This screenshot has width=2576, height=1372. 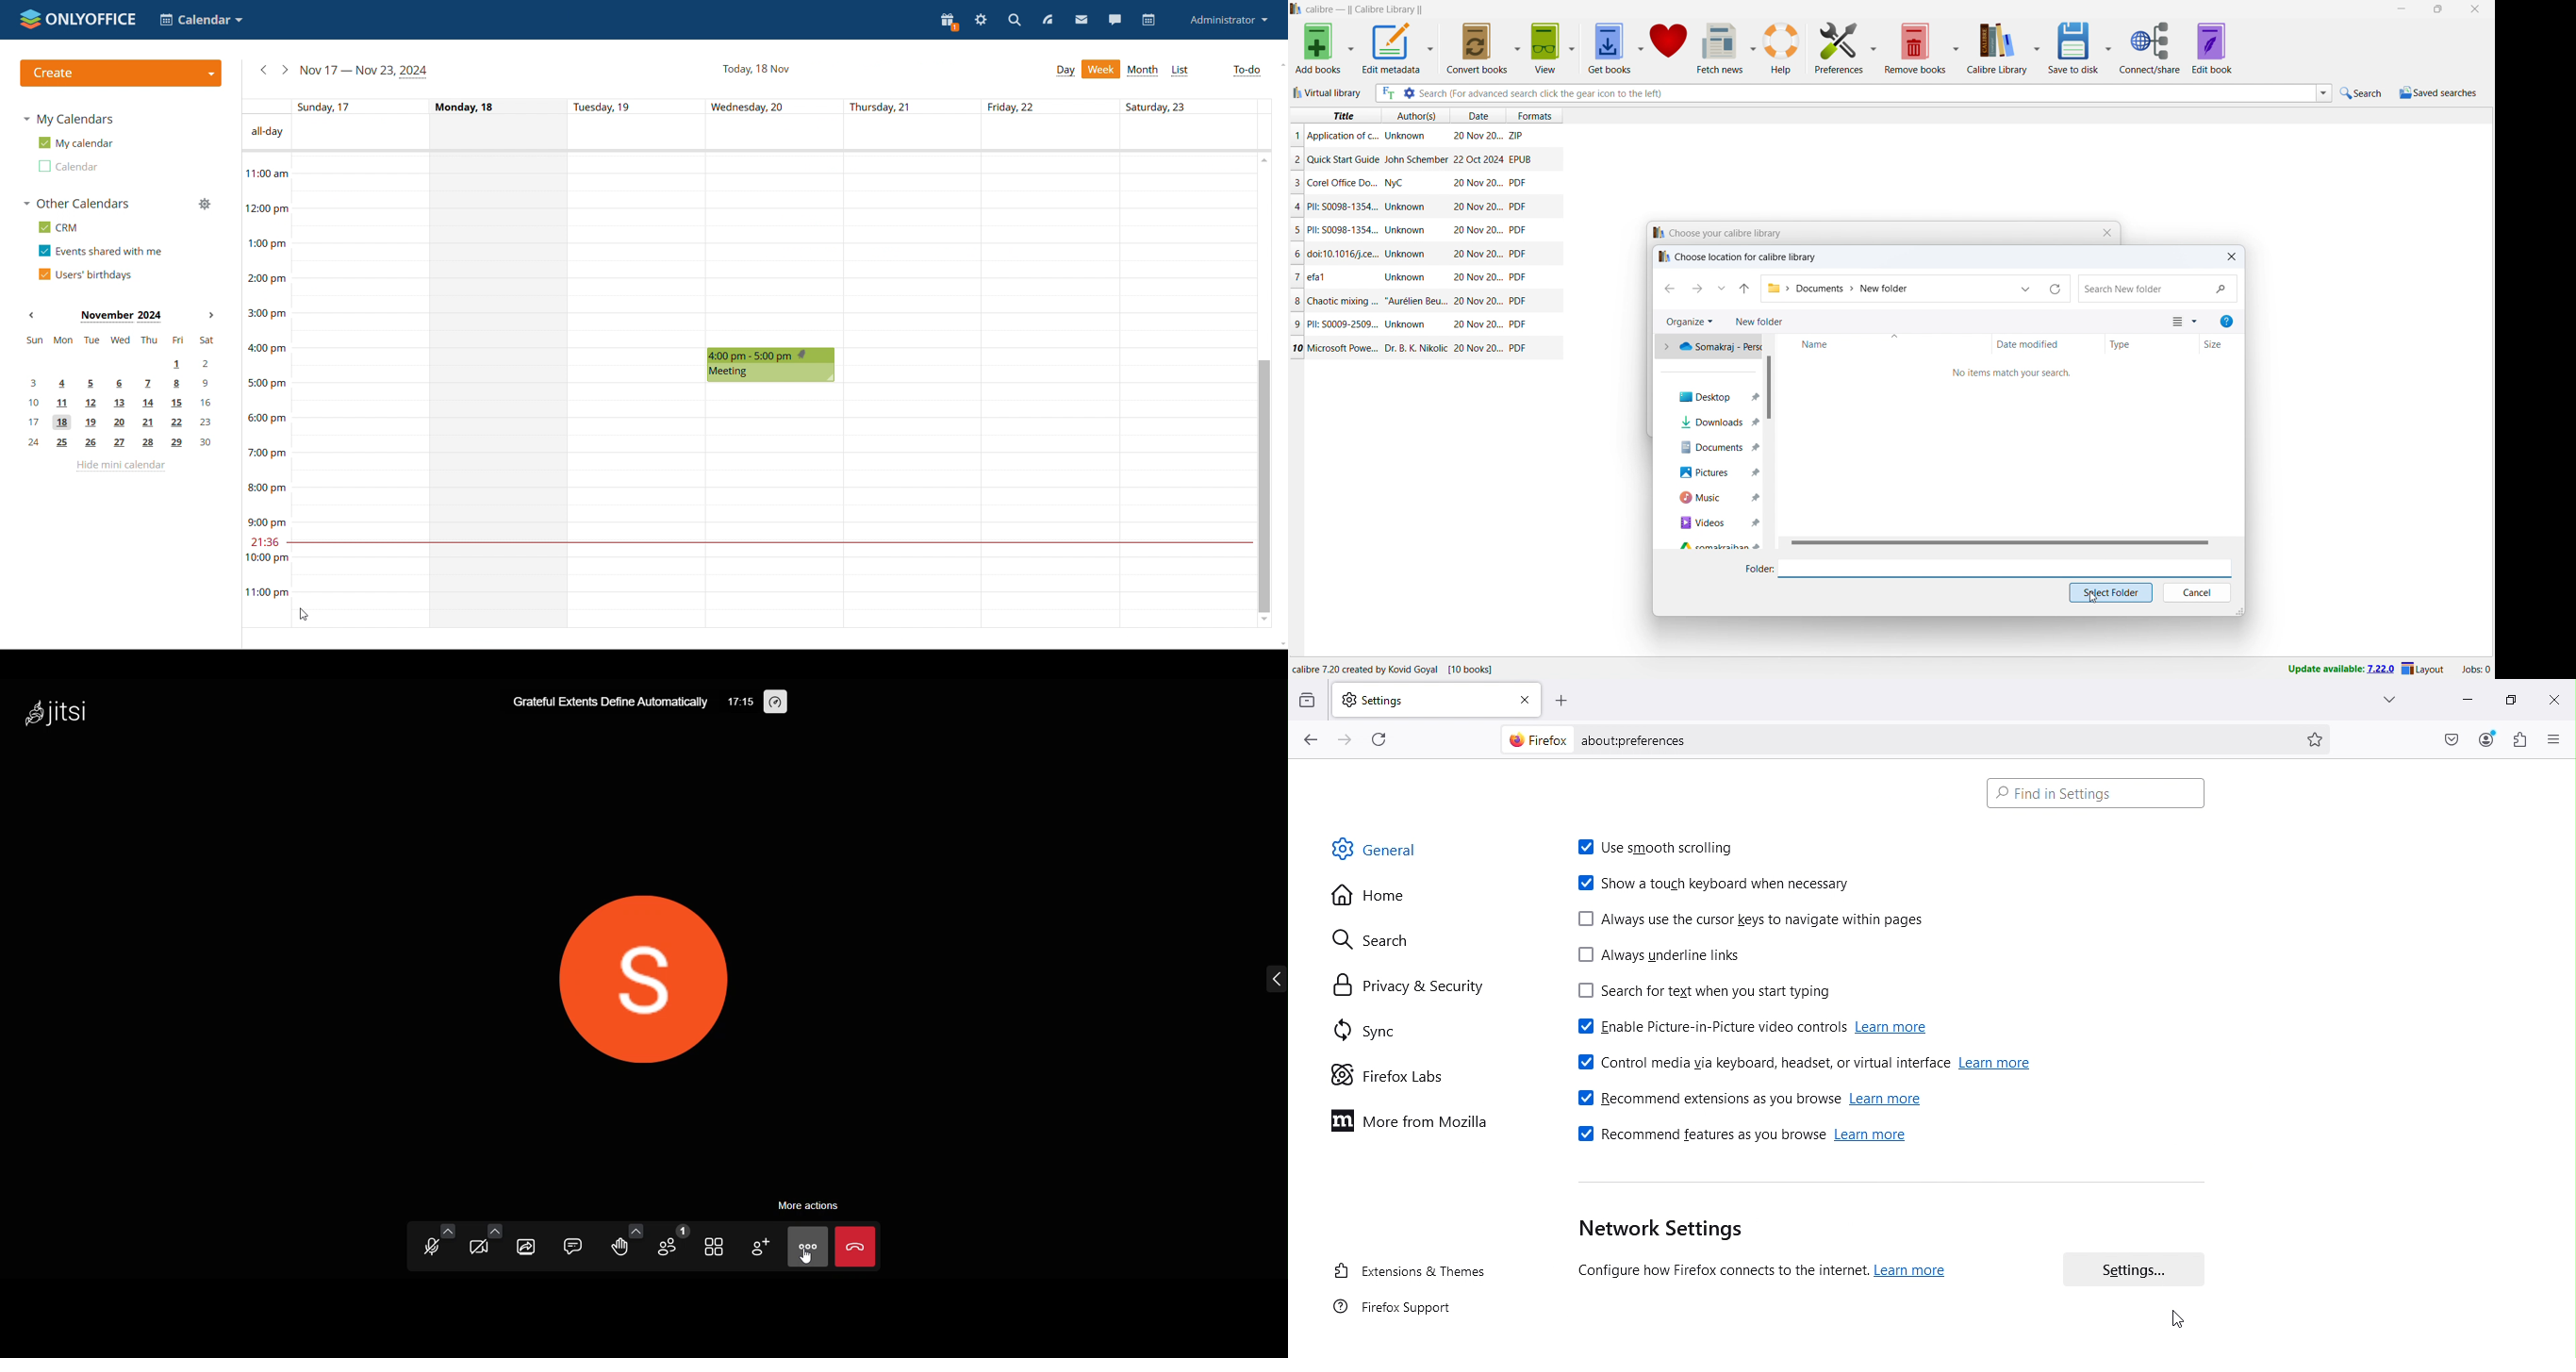 What do you see at coordinates (1722, 47) in the screenshot?
I see `fetch news` at bounding box center [1722, 47].